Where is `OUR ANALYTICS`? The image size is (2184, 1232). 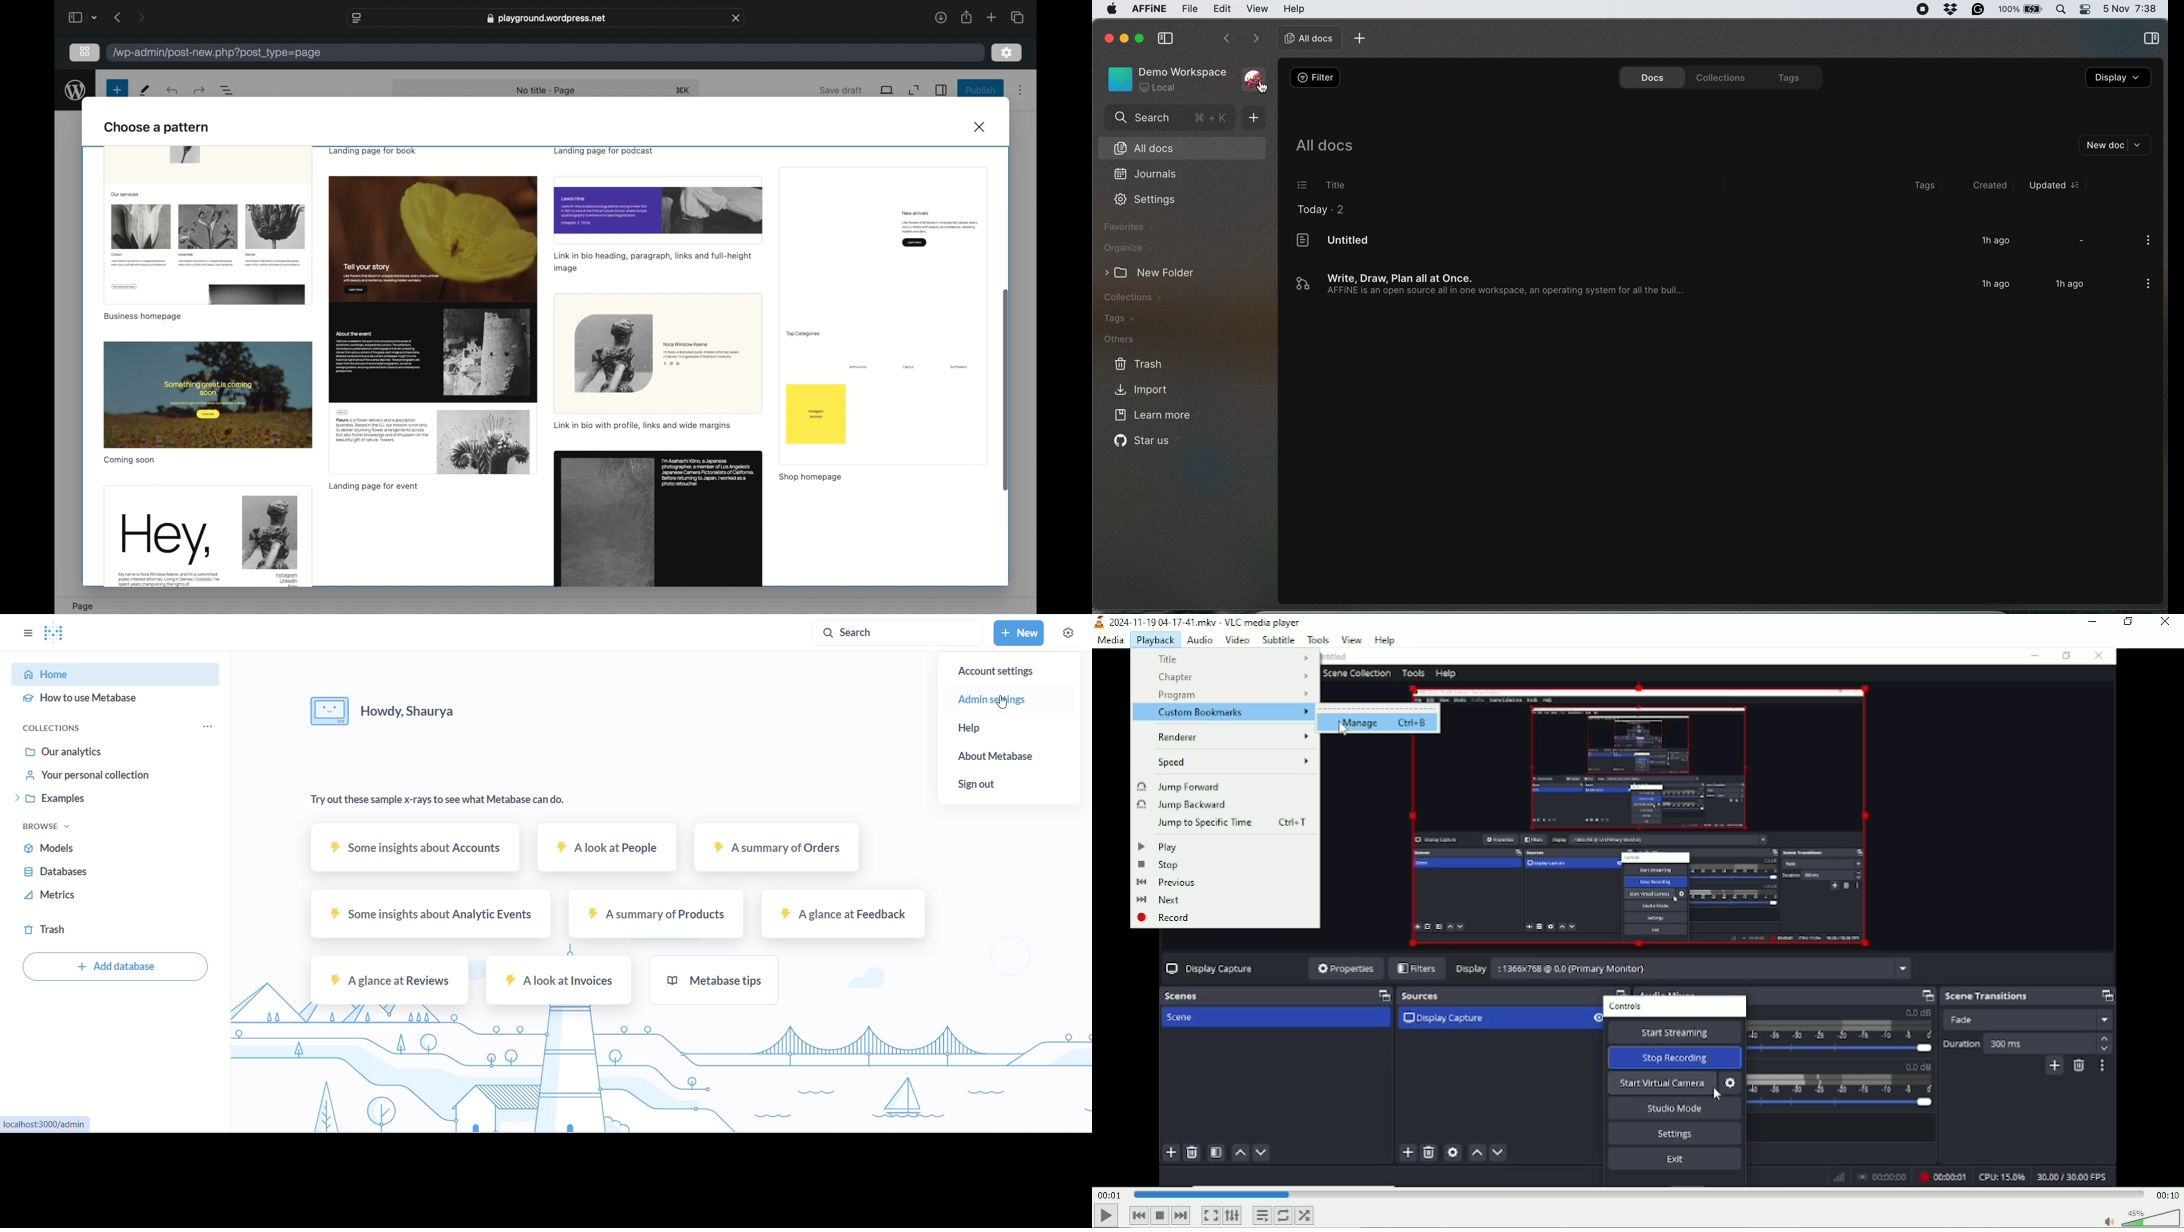
OUR ANALYTICS is located at coordinates (86, 753).